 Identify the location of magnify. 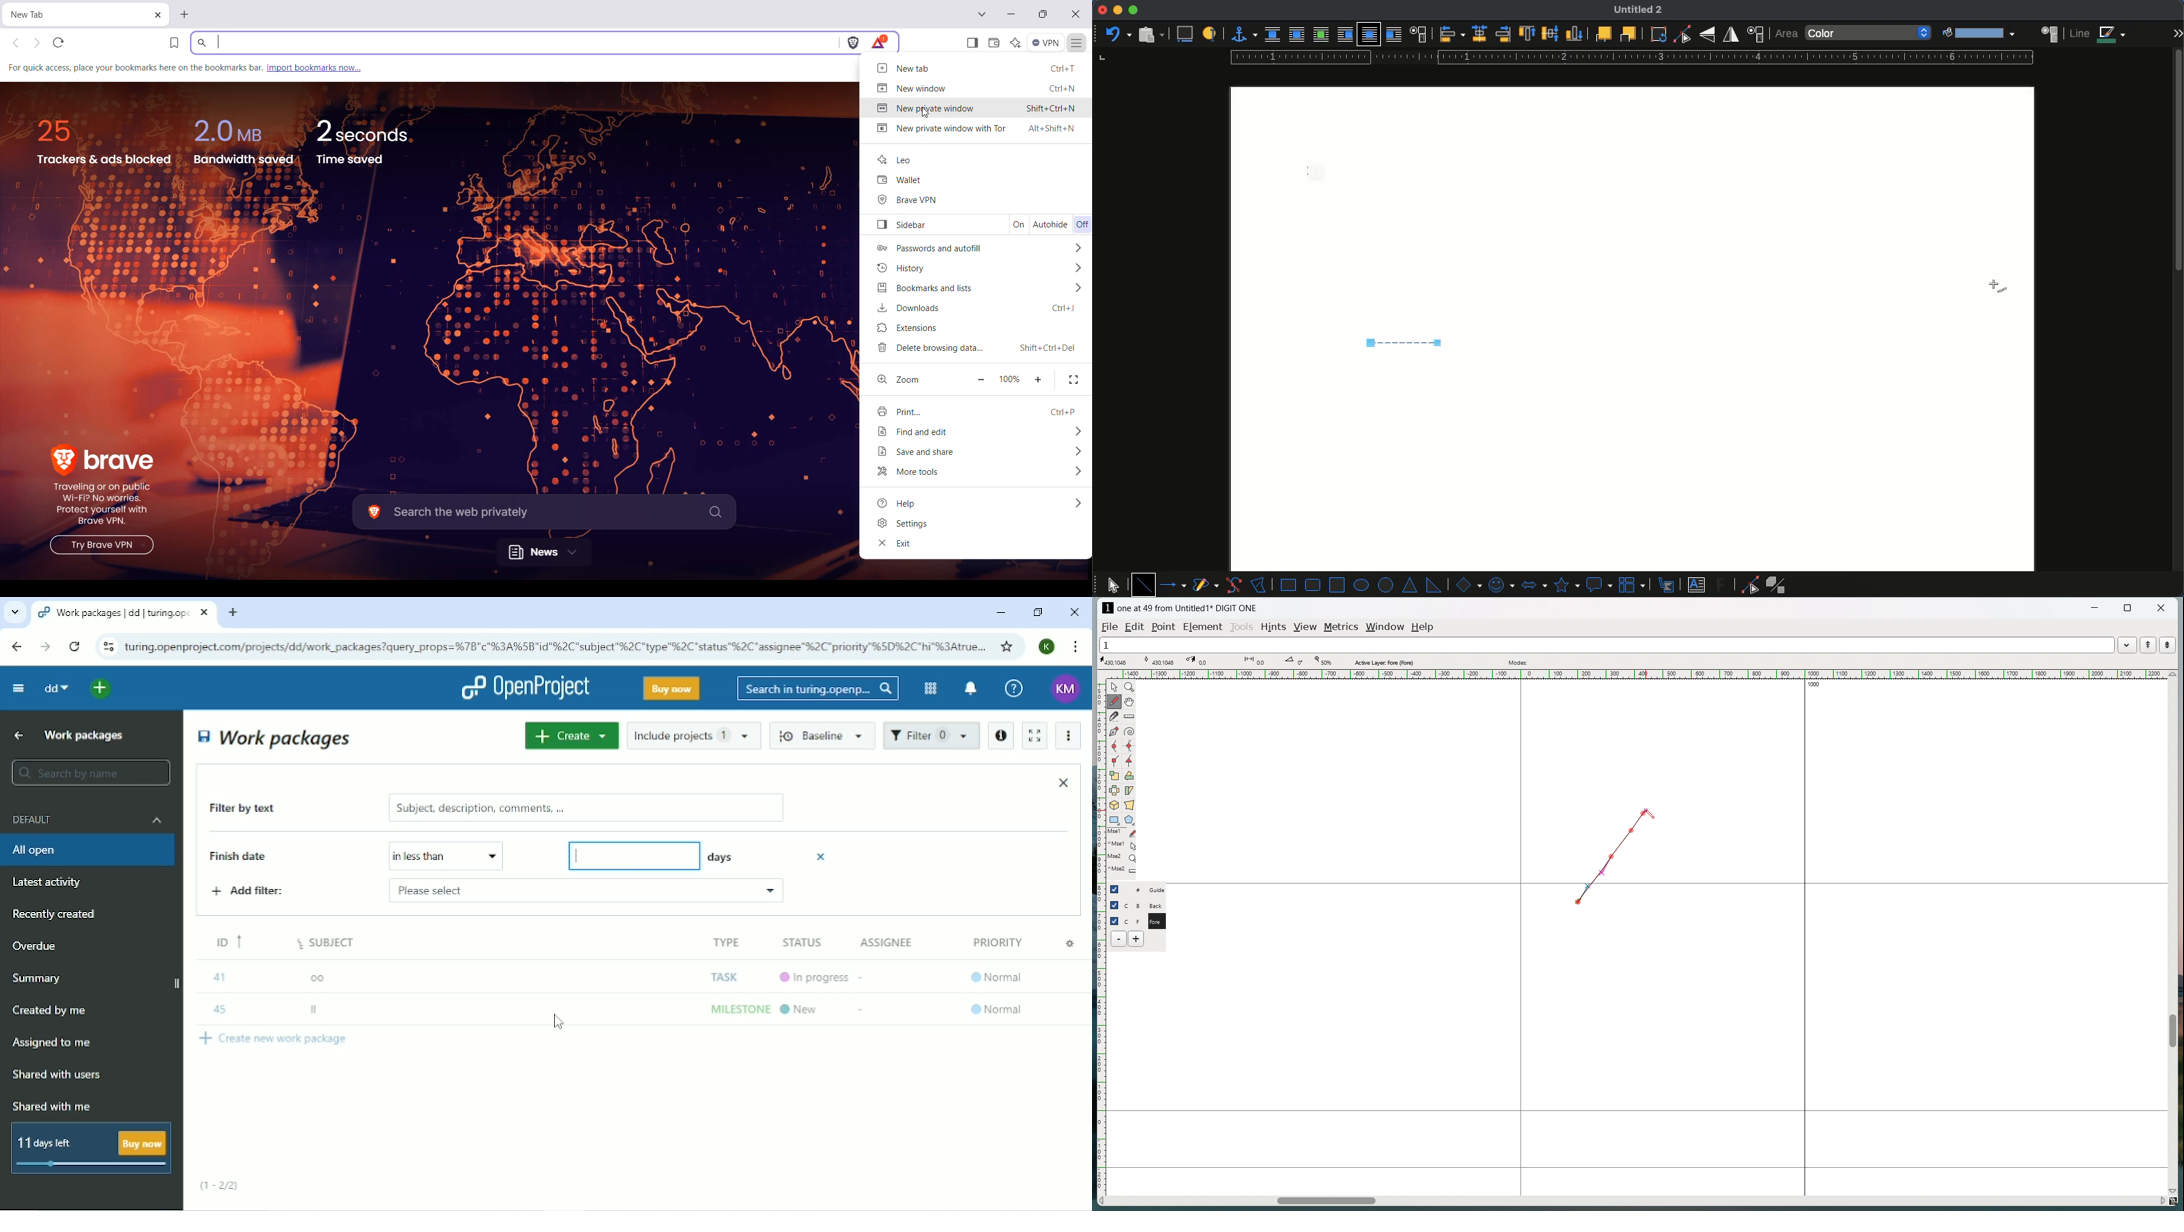
(1130, 687).